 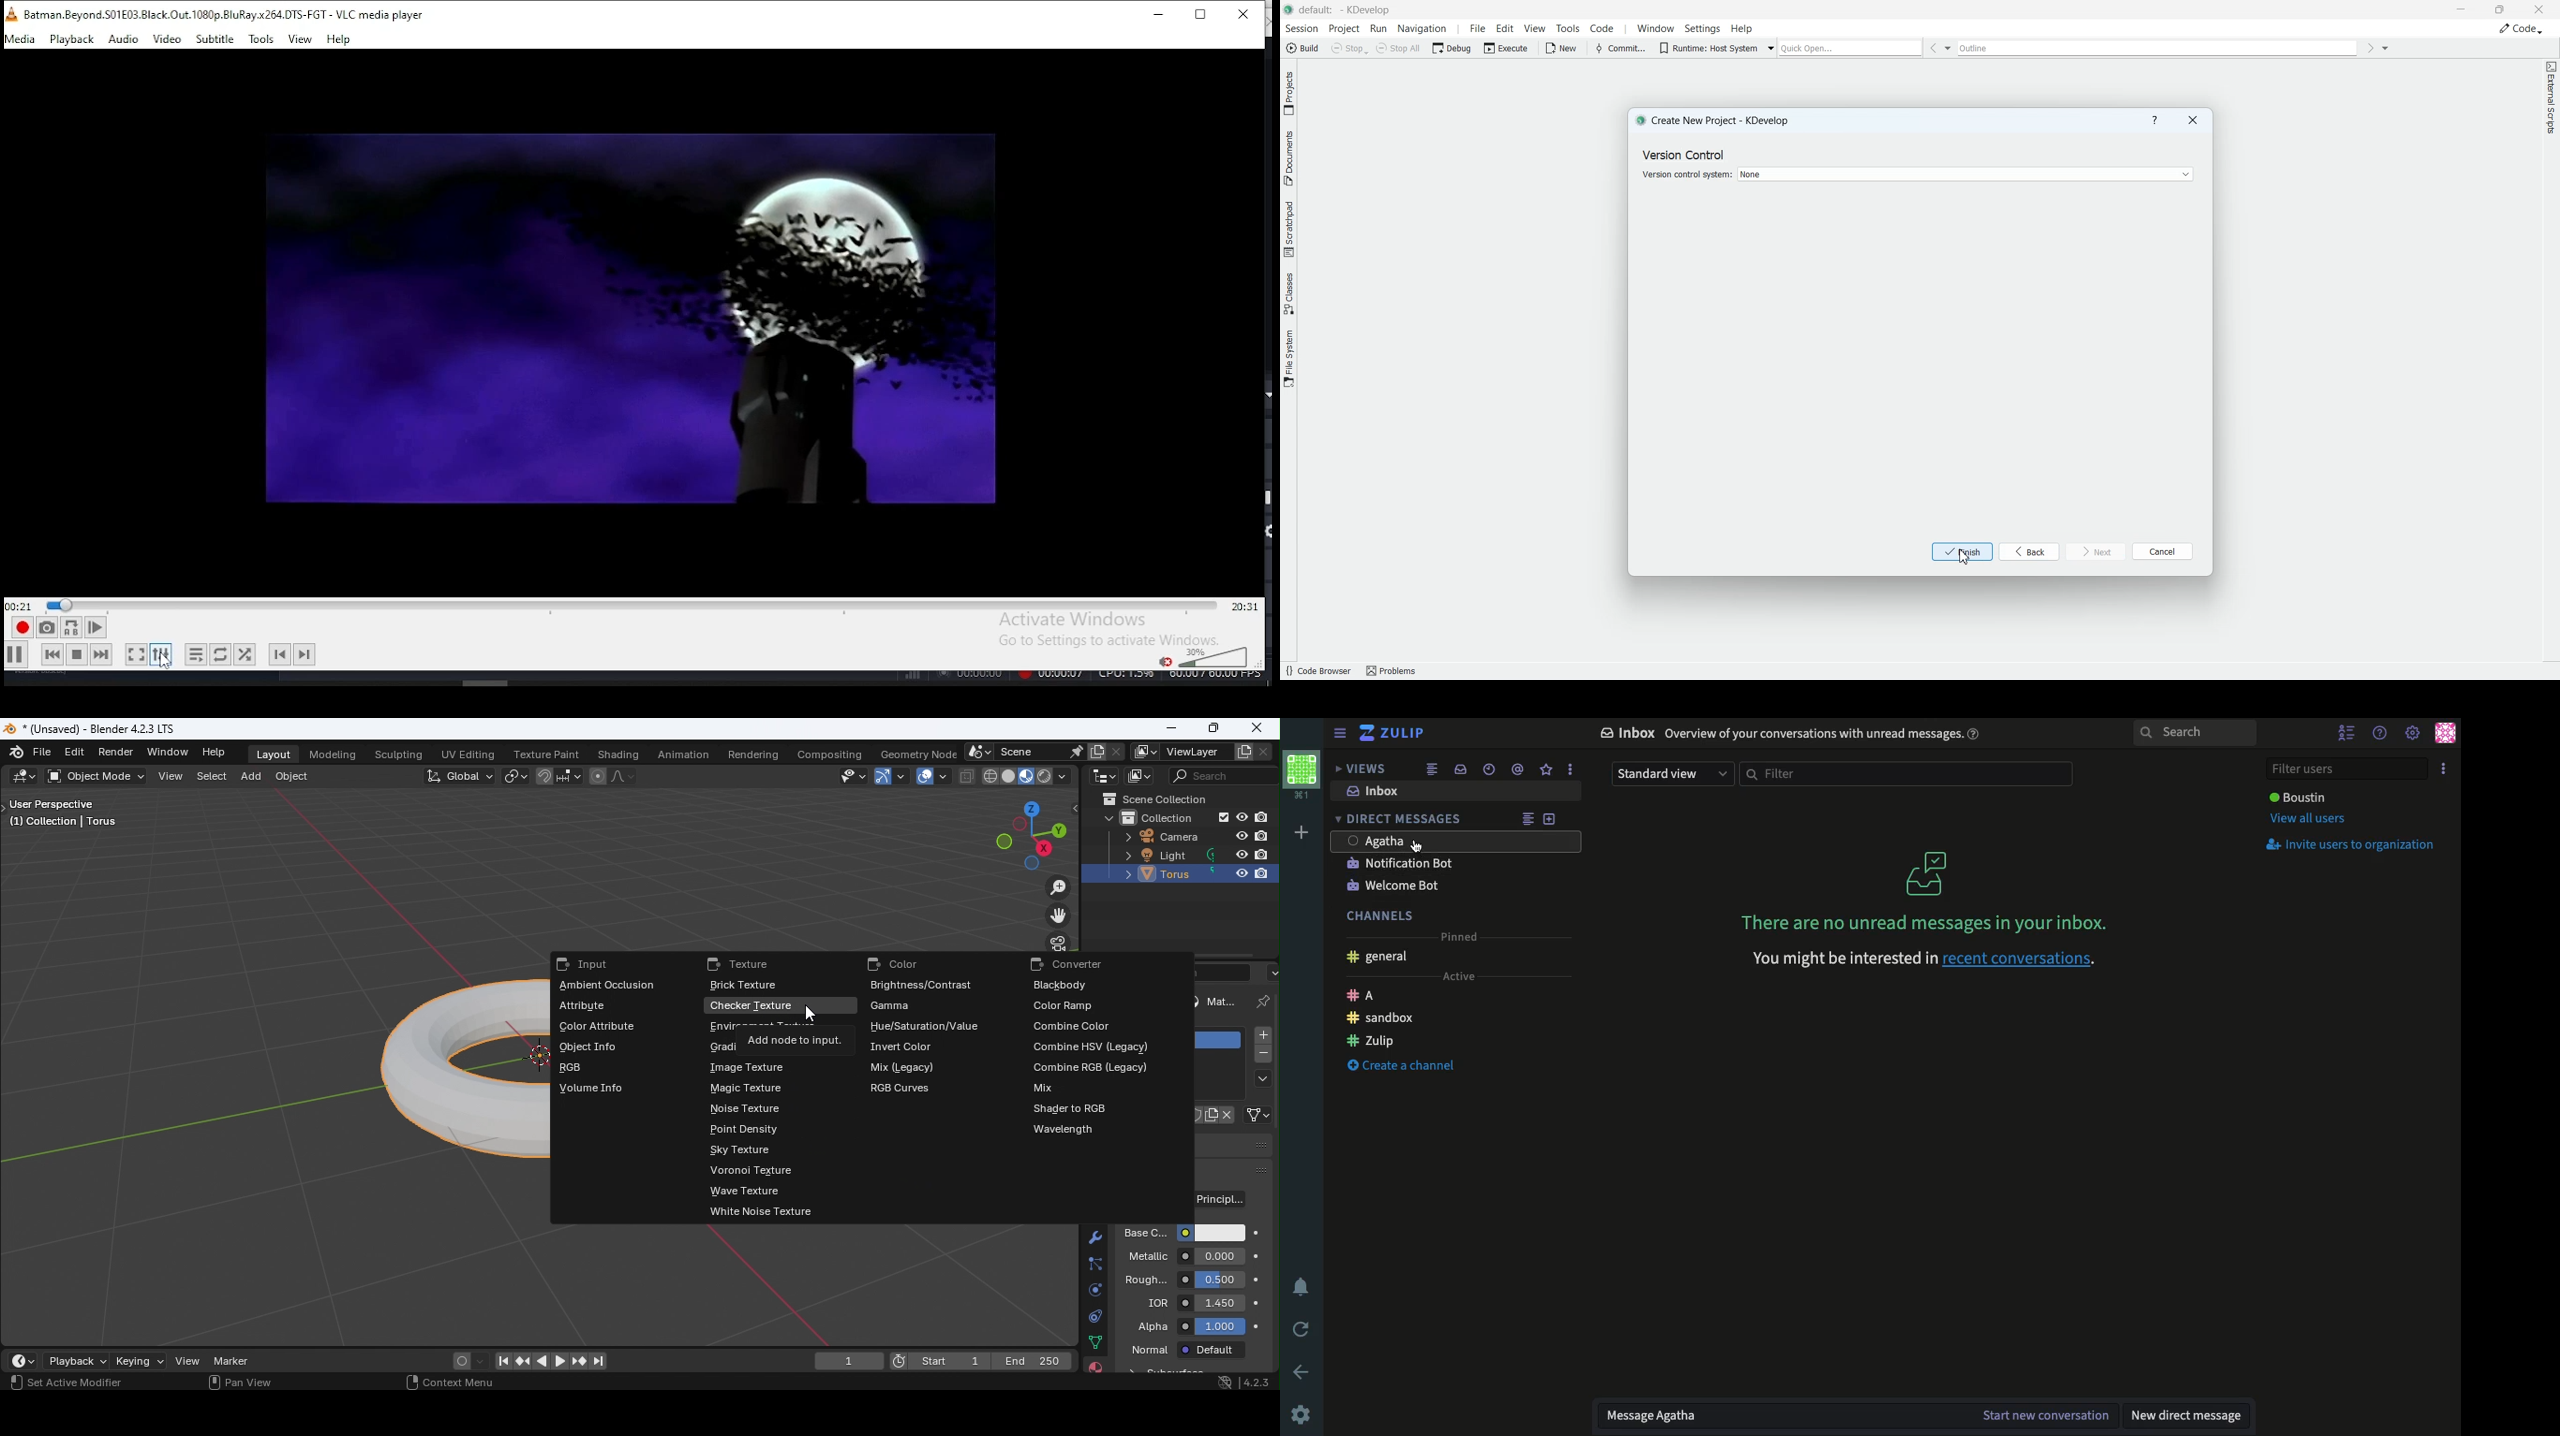 What do you see at coordinates (1163, 660) in the screenshot?
I see `mute/unmute` at bounding box center [1163, 660].